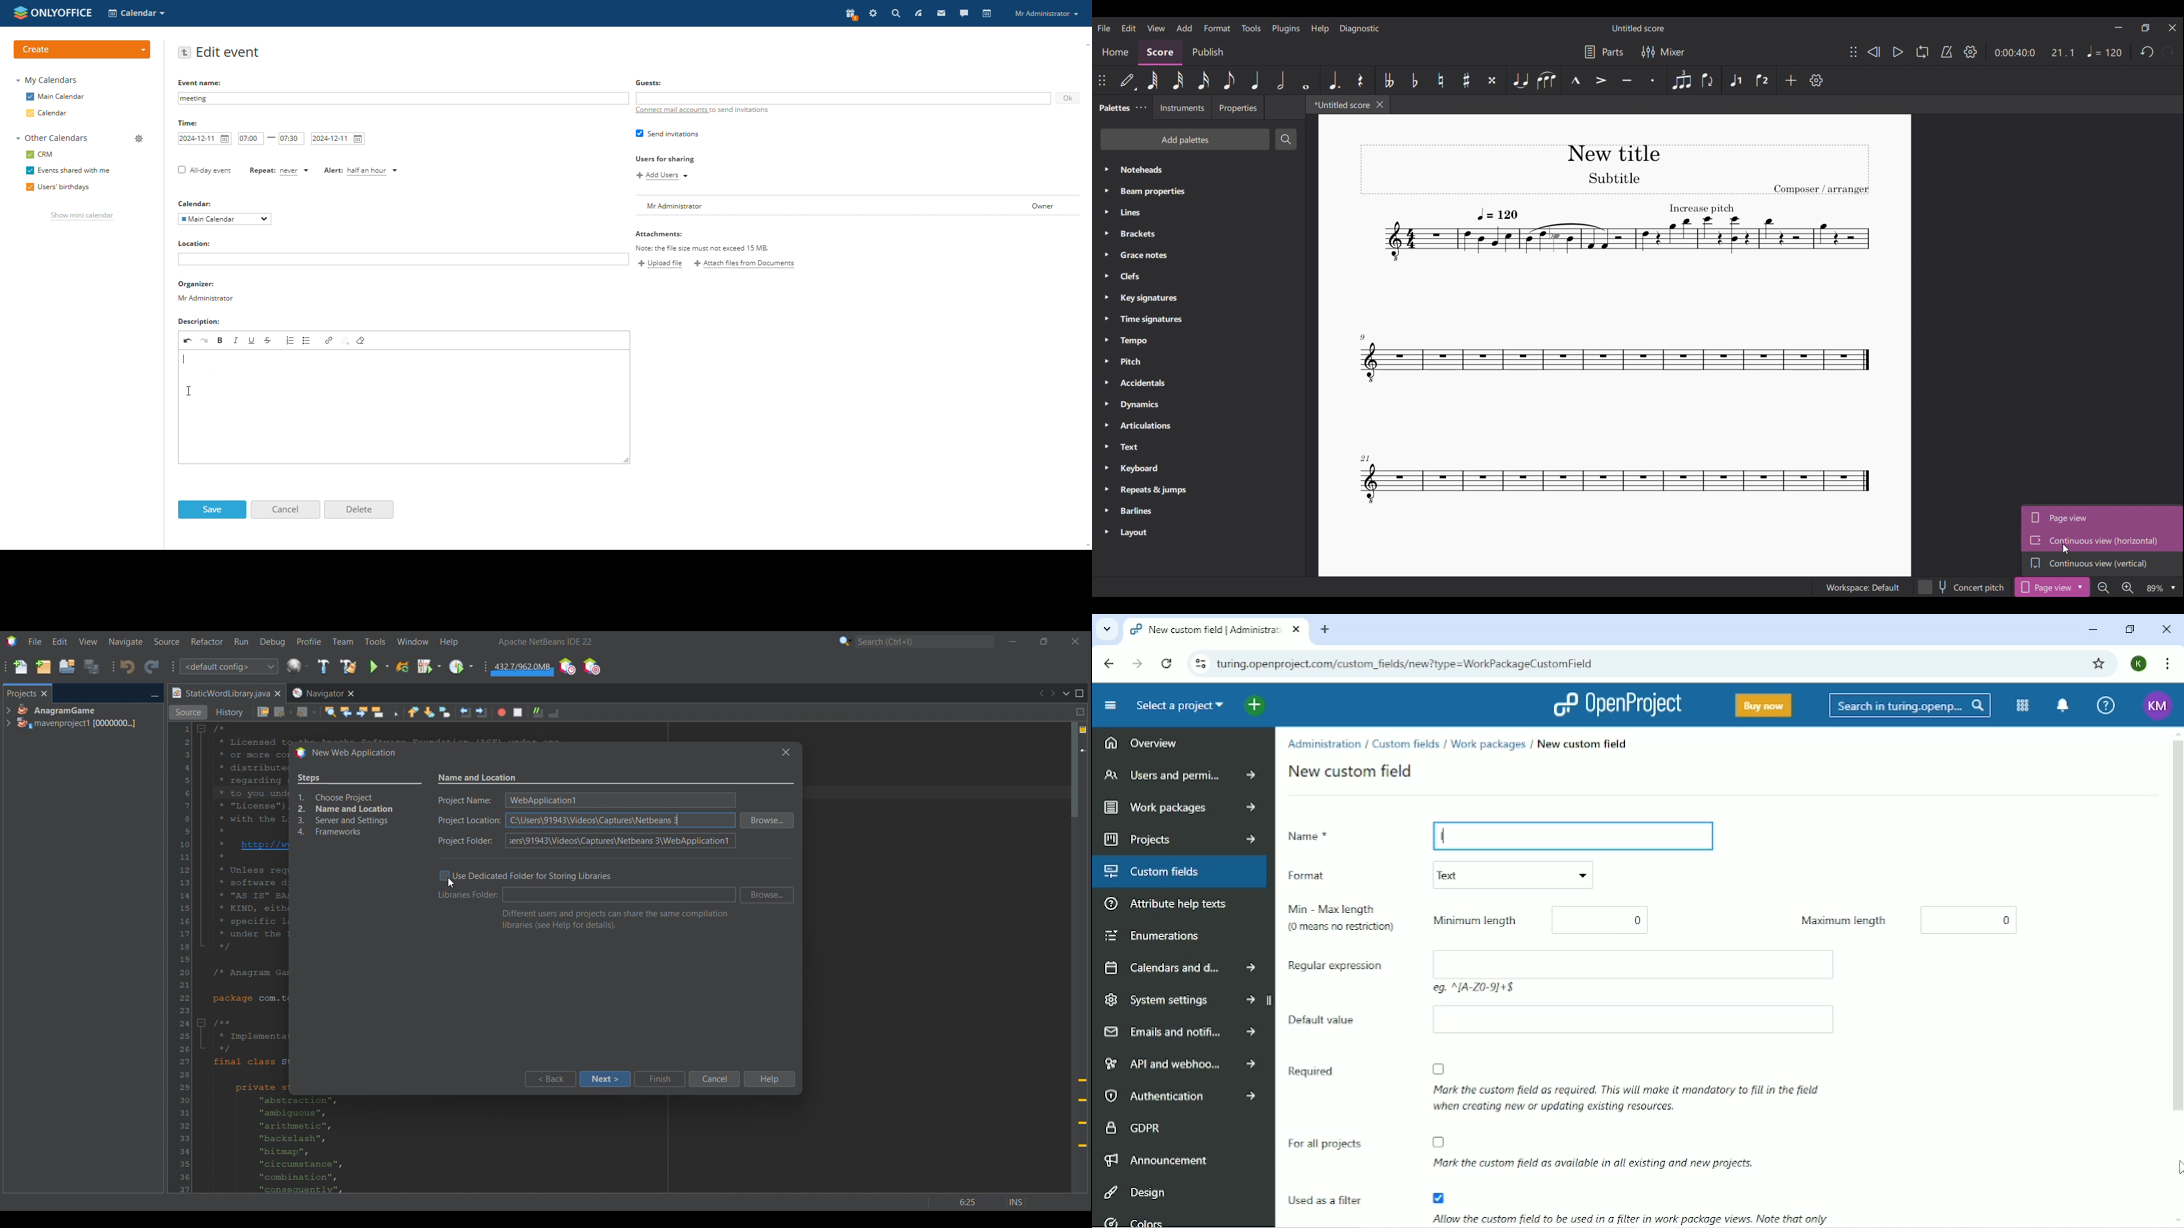  I want to click on Projects, current tab highlighted, so click(21, 692).